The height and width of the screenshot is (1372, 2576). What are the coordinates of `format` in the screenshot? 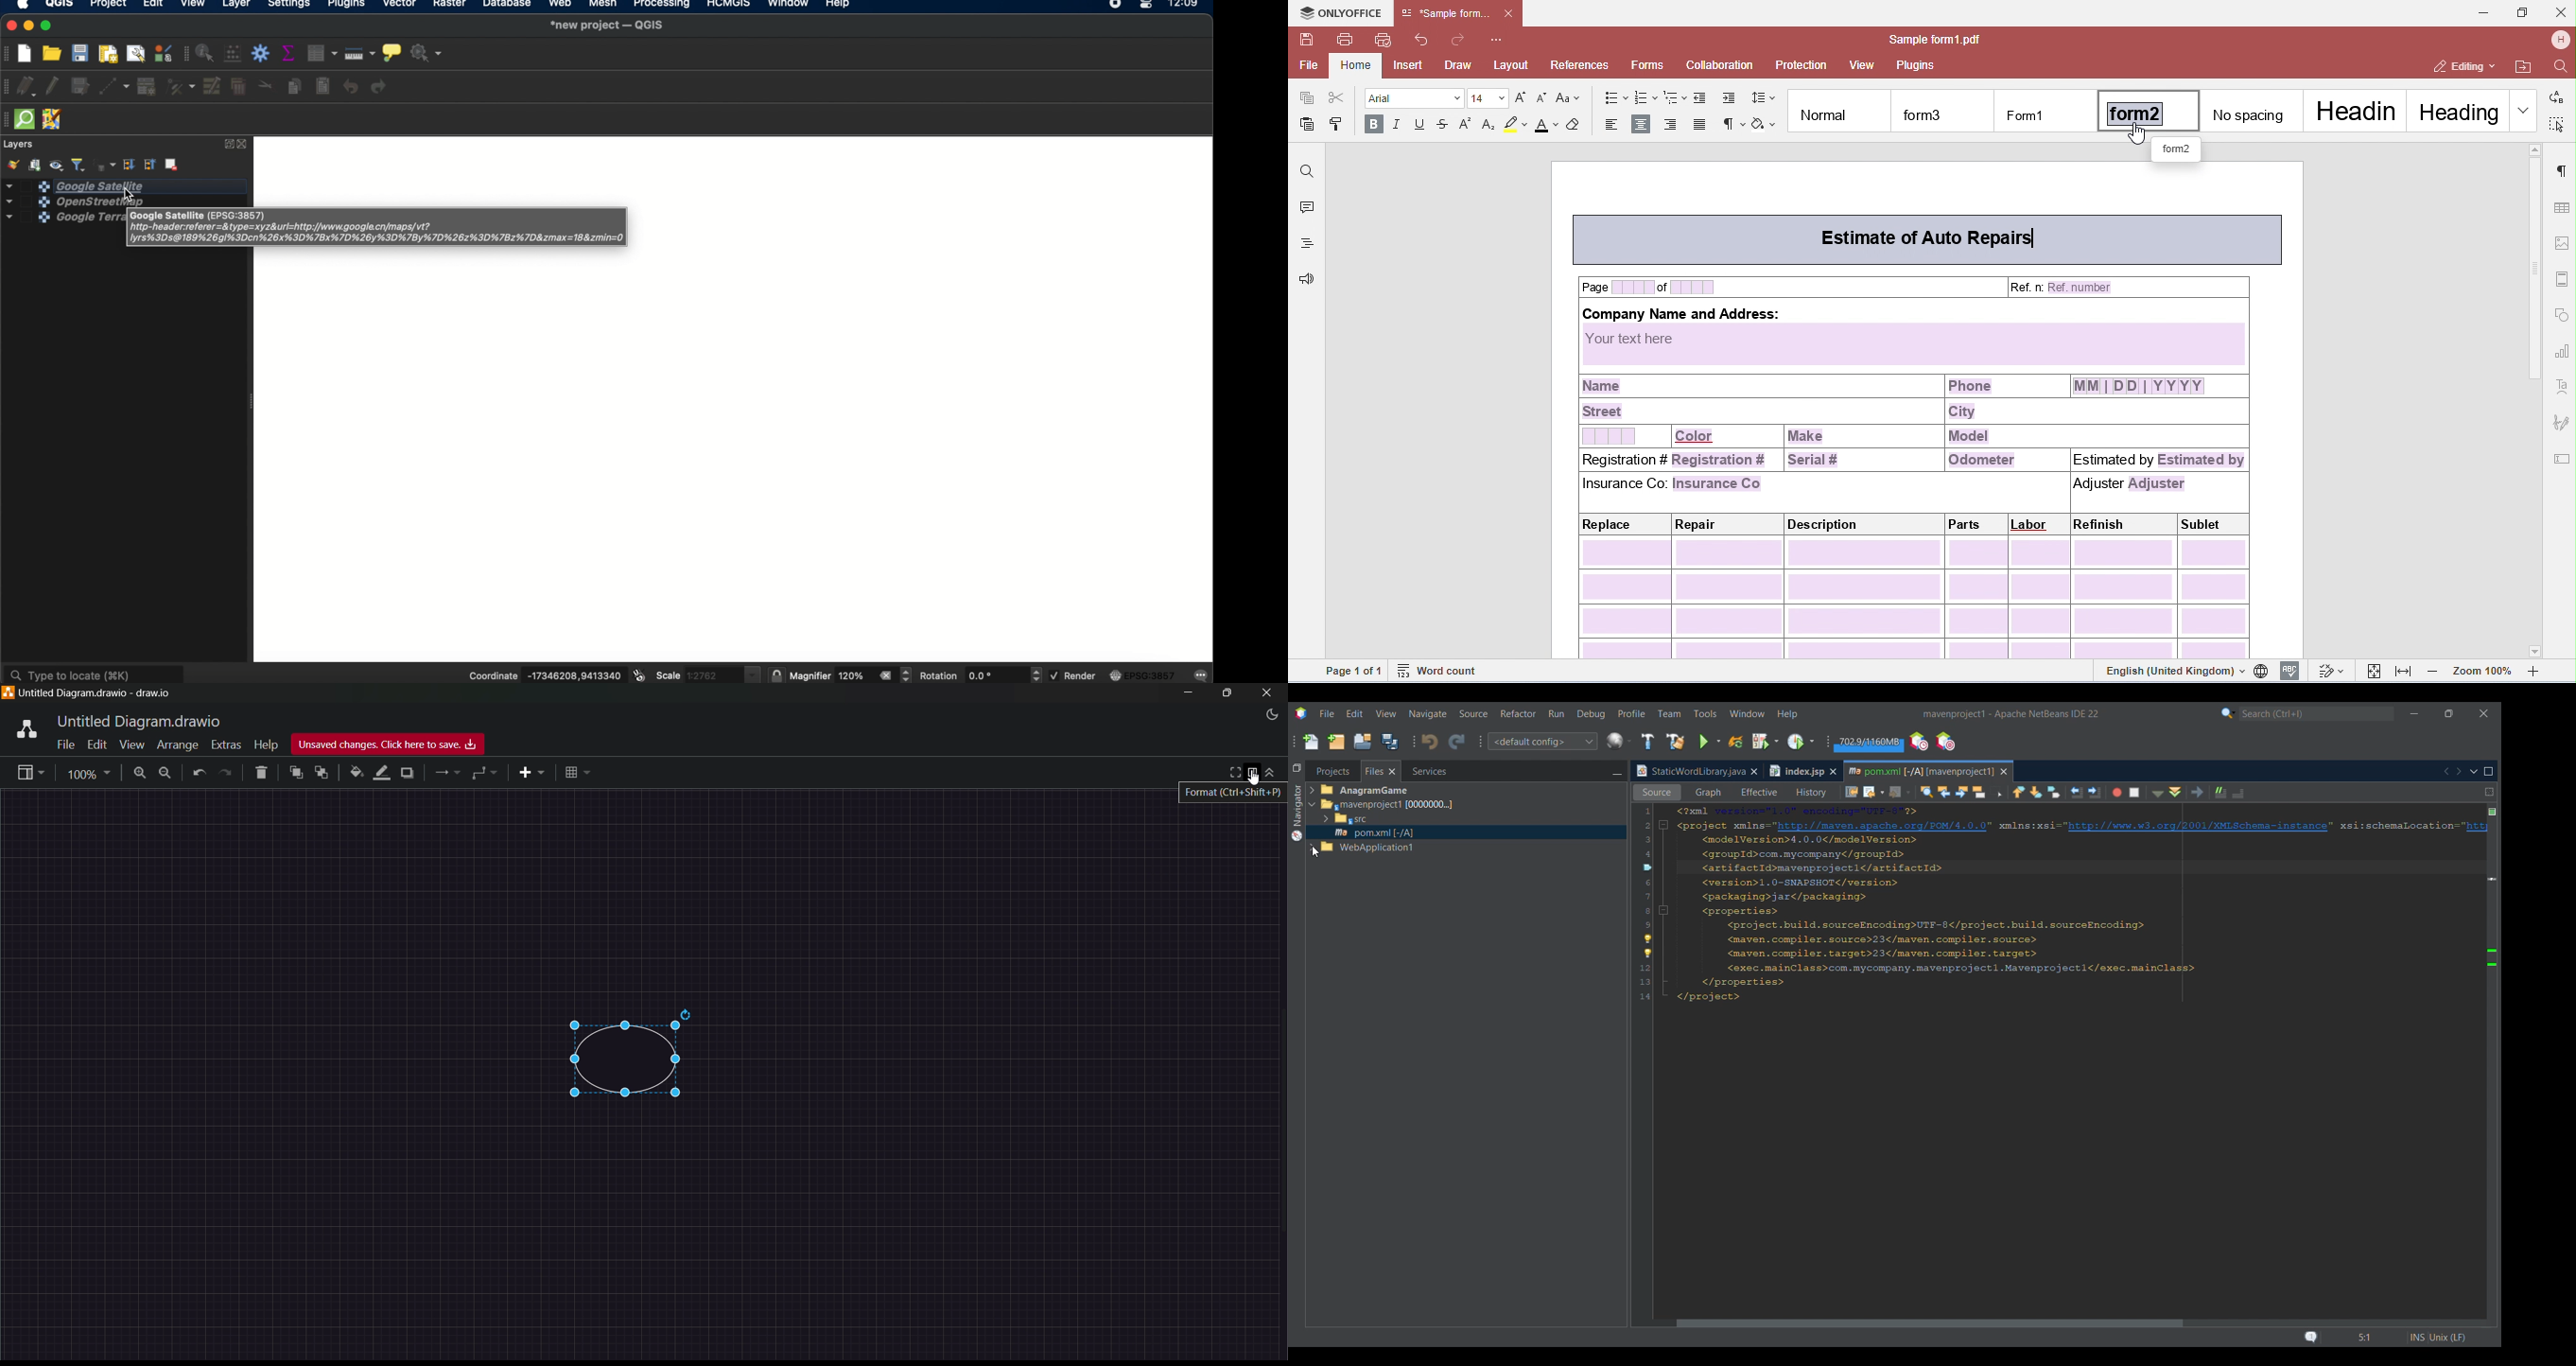 It's located at (1235, 794).